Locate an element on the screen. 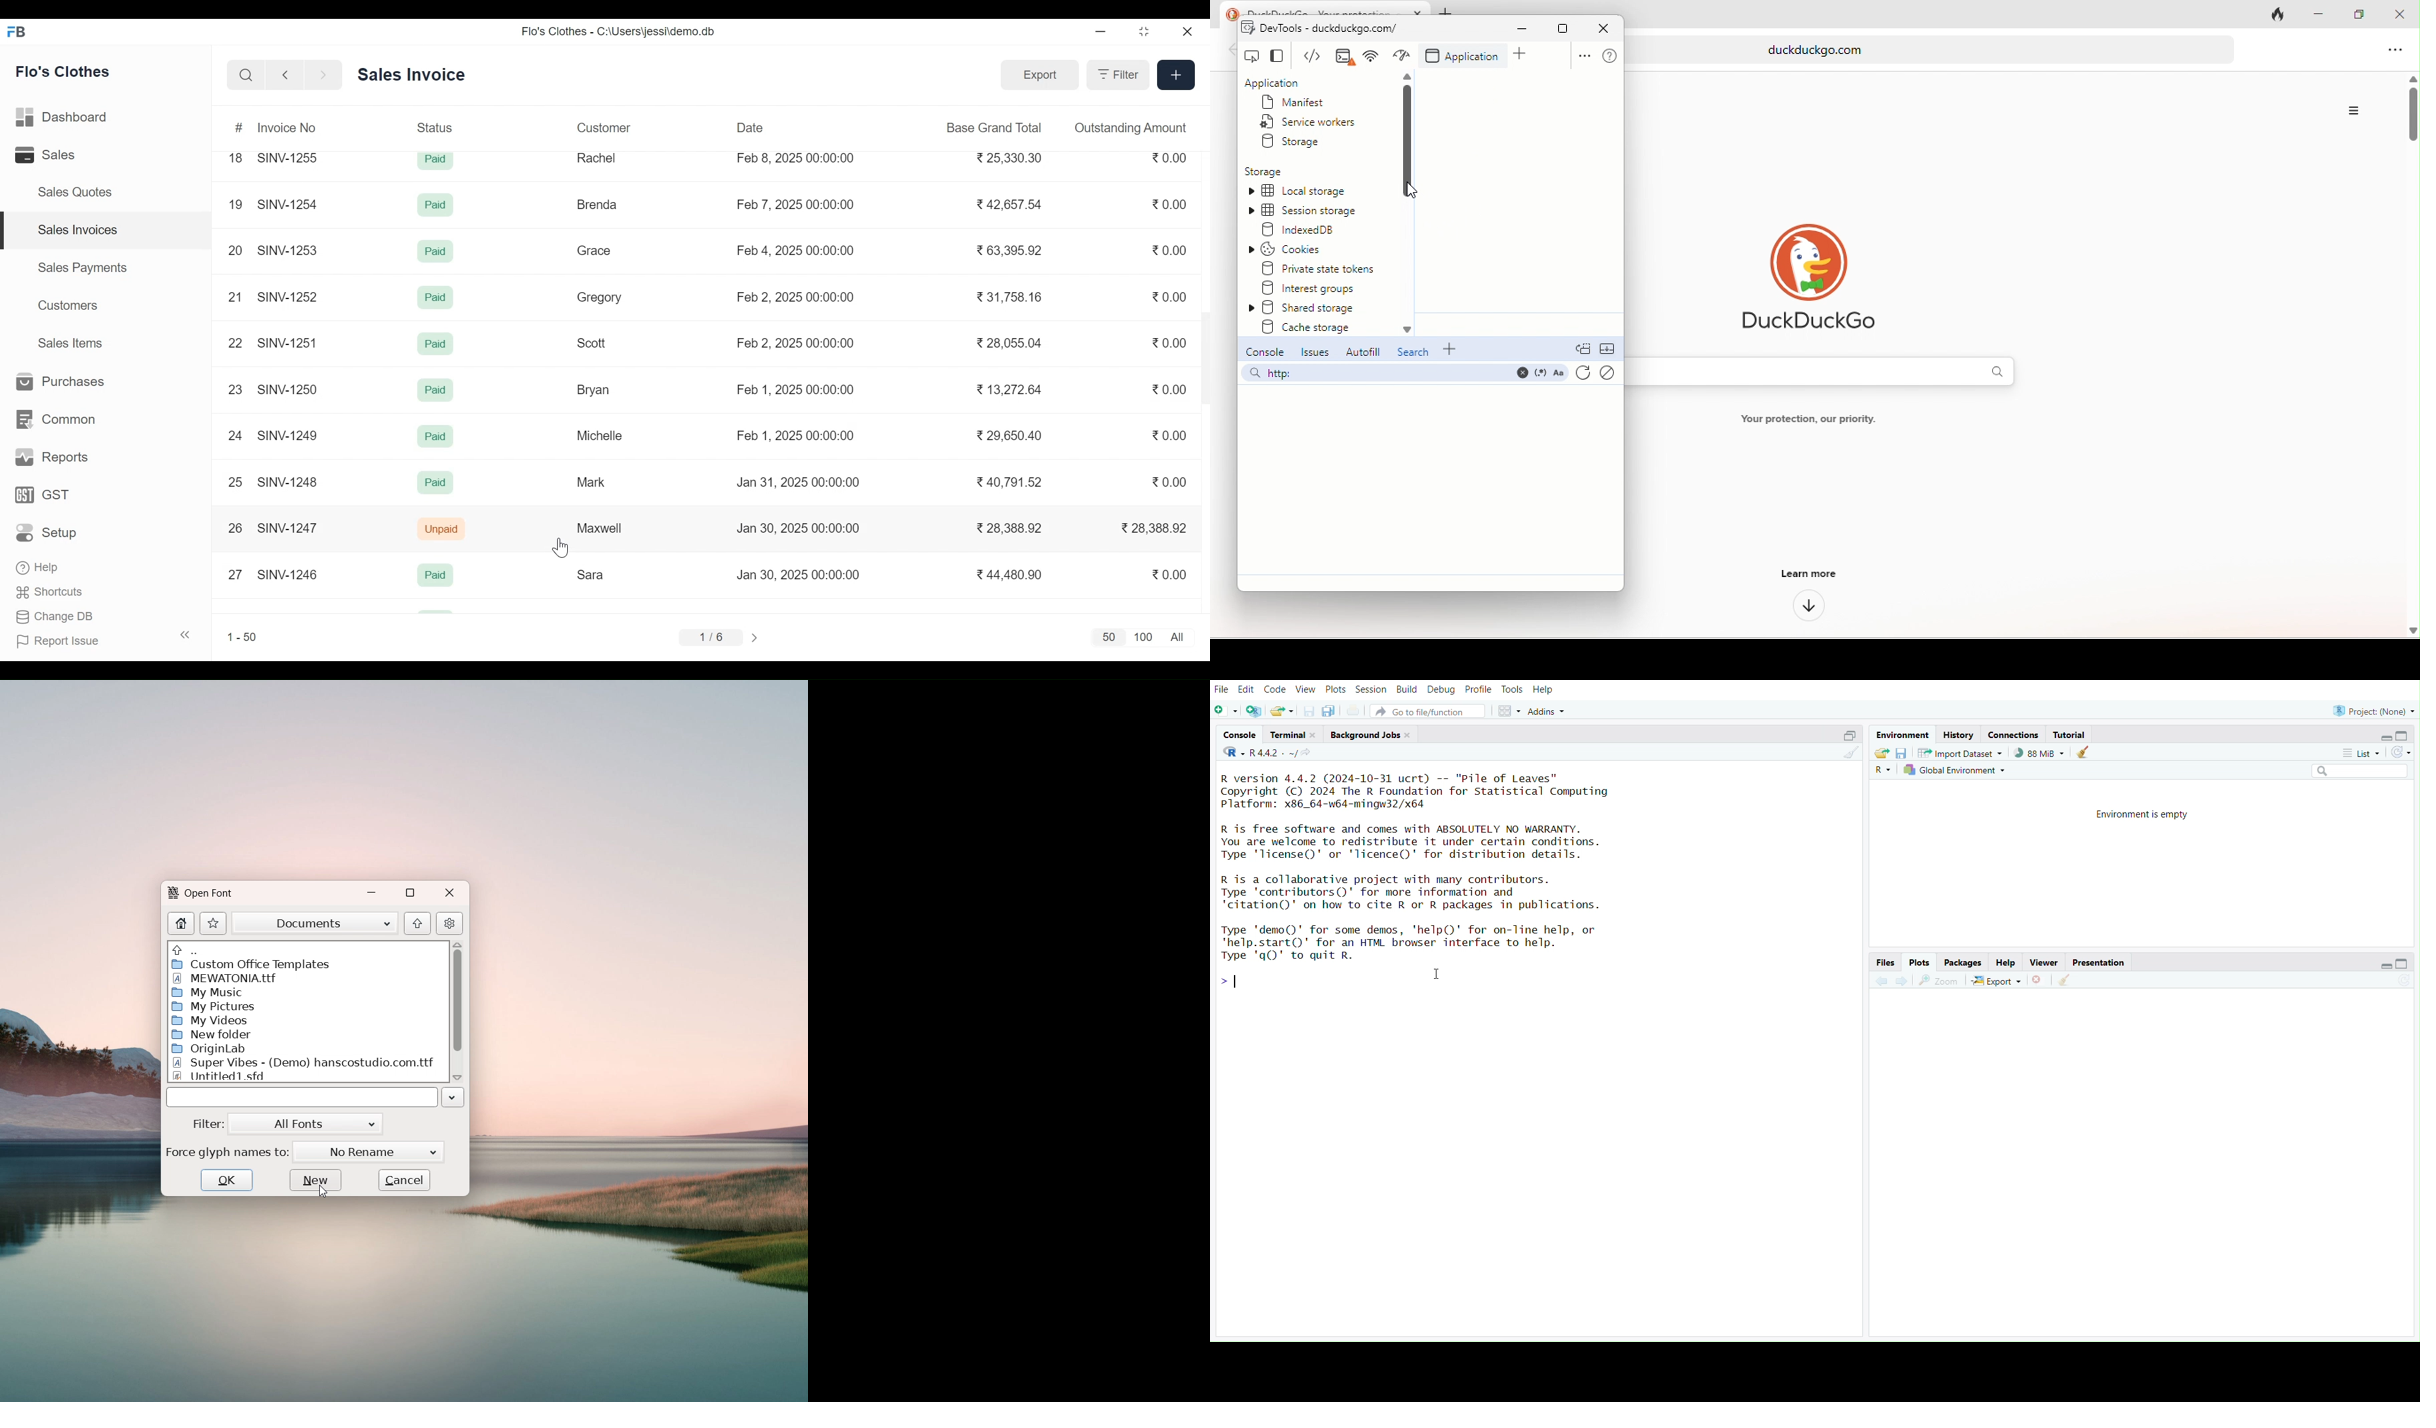 The height and width of the screenshot is (1428, 2436). Code is located at coordinates (1274, 690).